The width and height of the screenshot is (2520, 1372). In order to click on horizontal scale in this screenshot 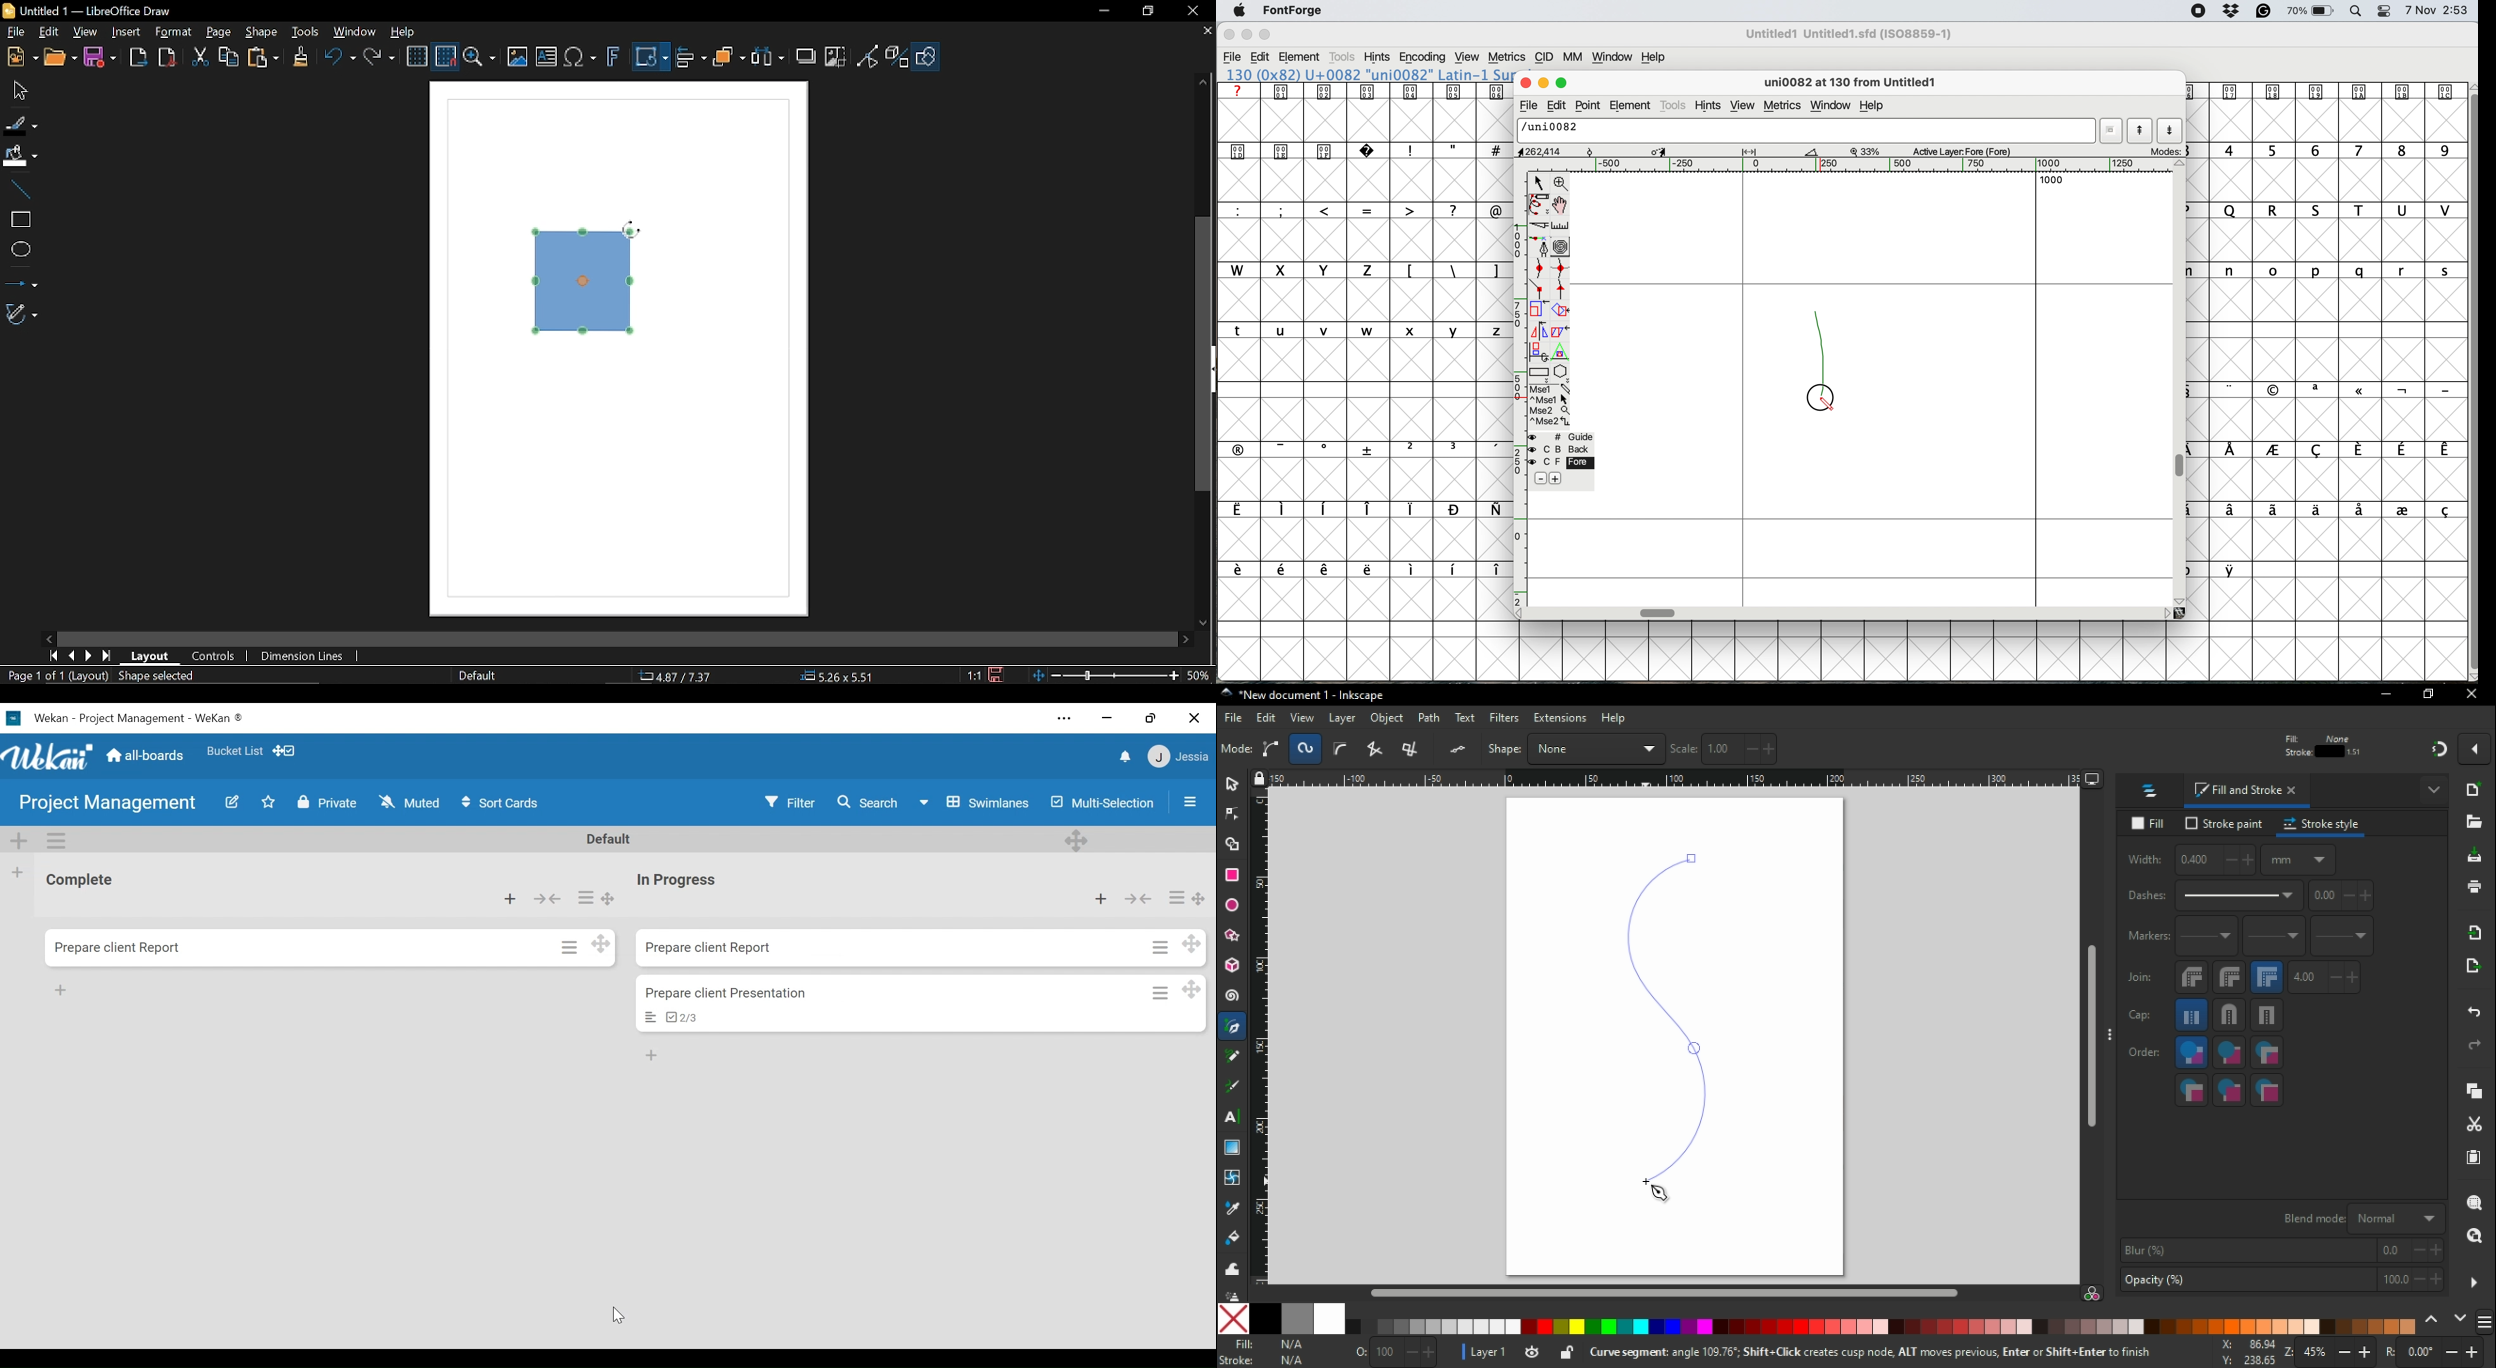, I will do `click(1871, 165)`.